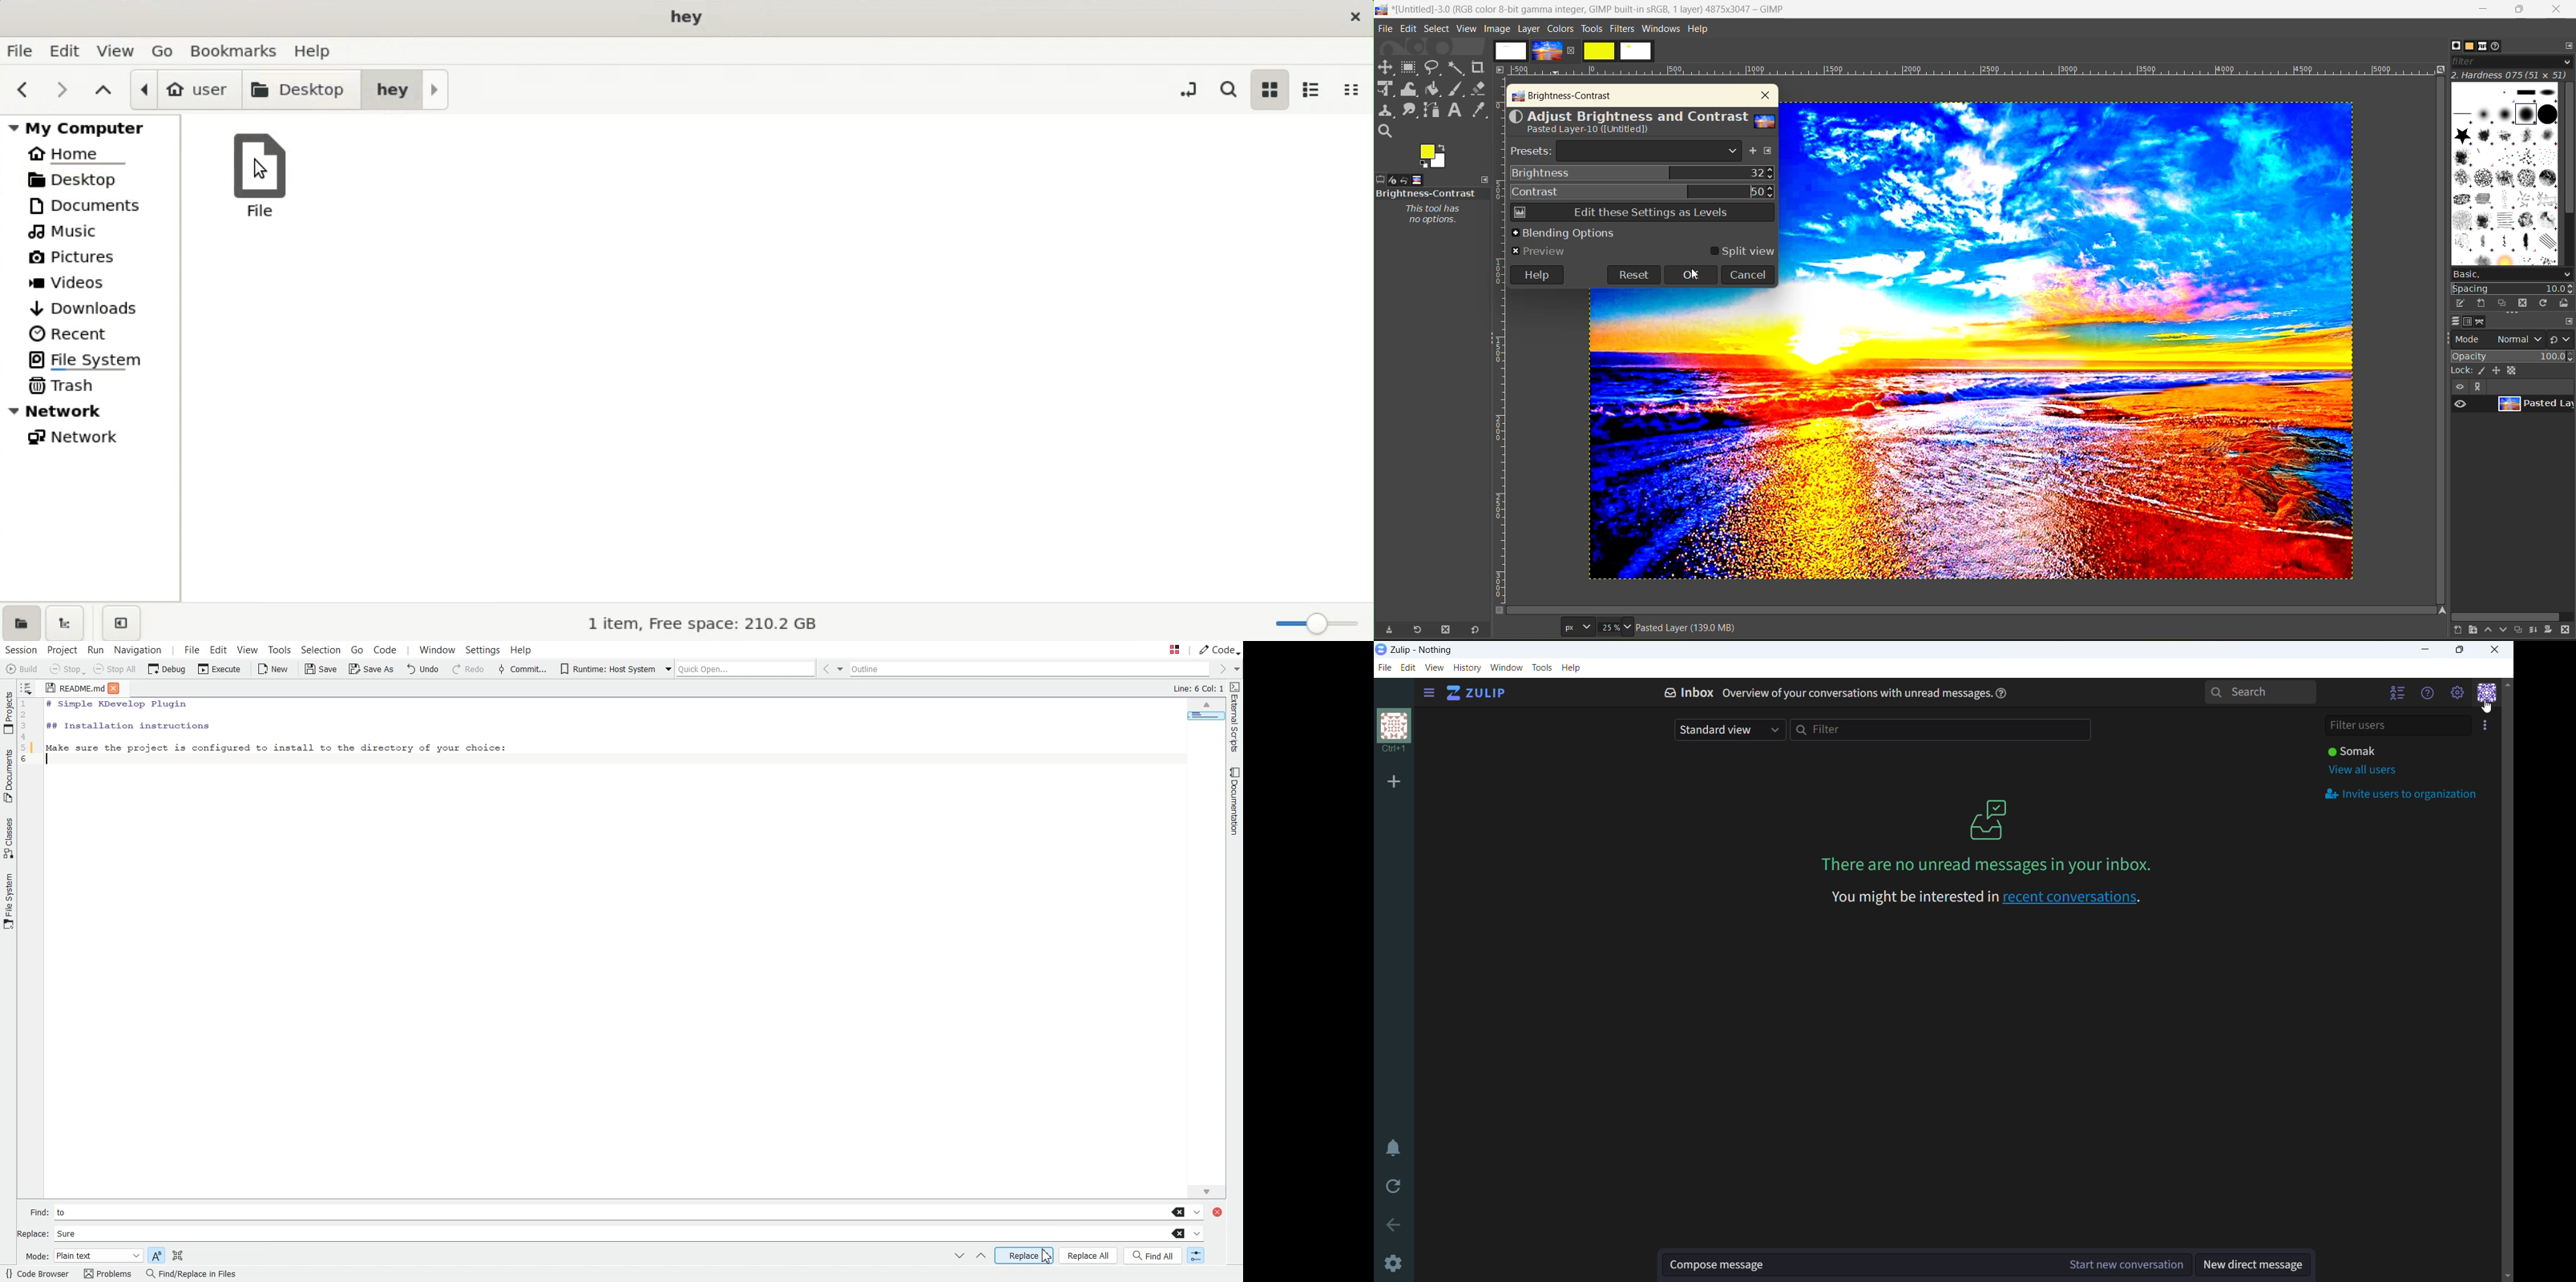 Image resolution: width=2576 pixels, height=1288 pixels. I want to click on brightness contrast, so click(1563, 97).